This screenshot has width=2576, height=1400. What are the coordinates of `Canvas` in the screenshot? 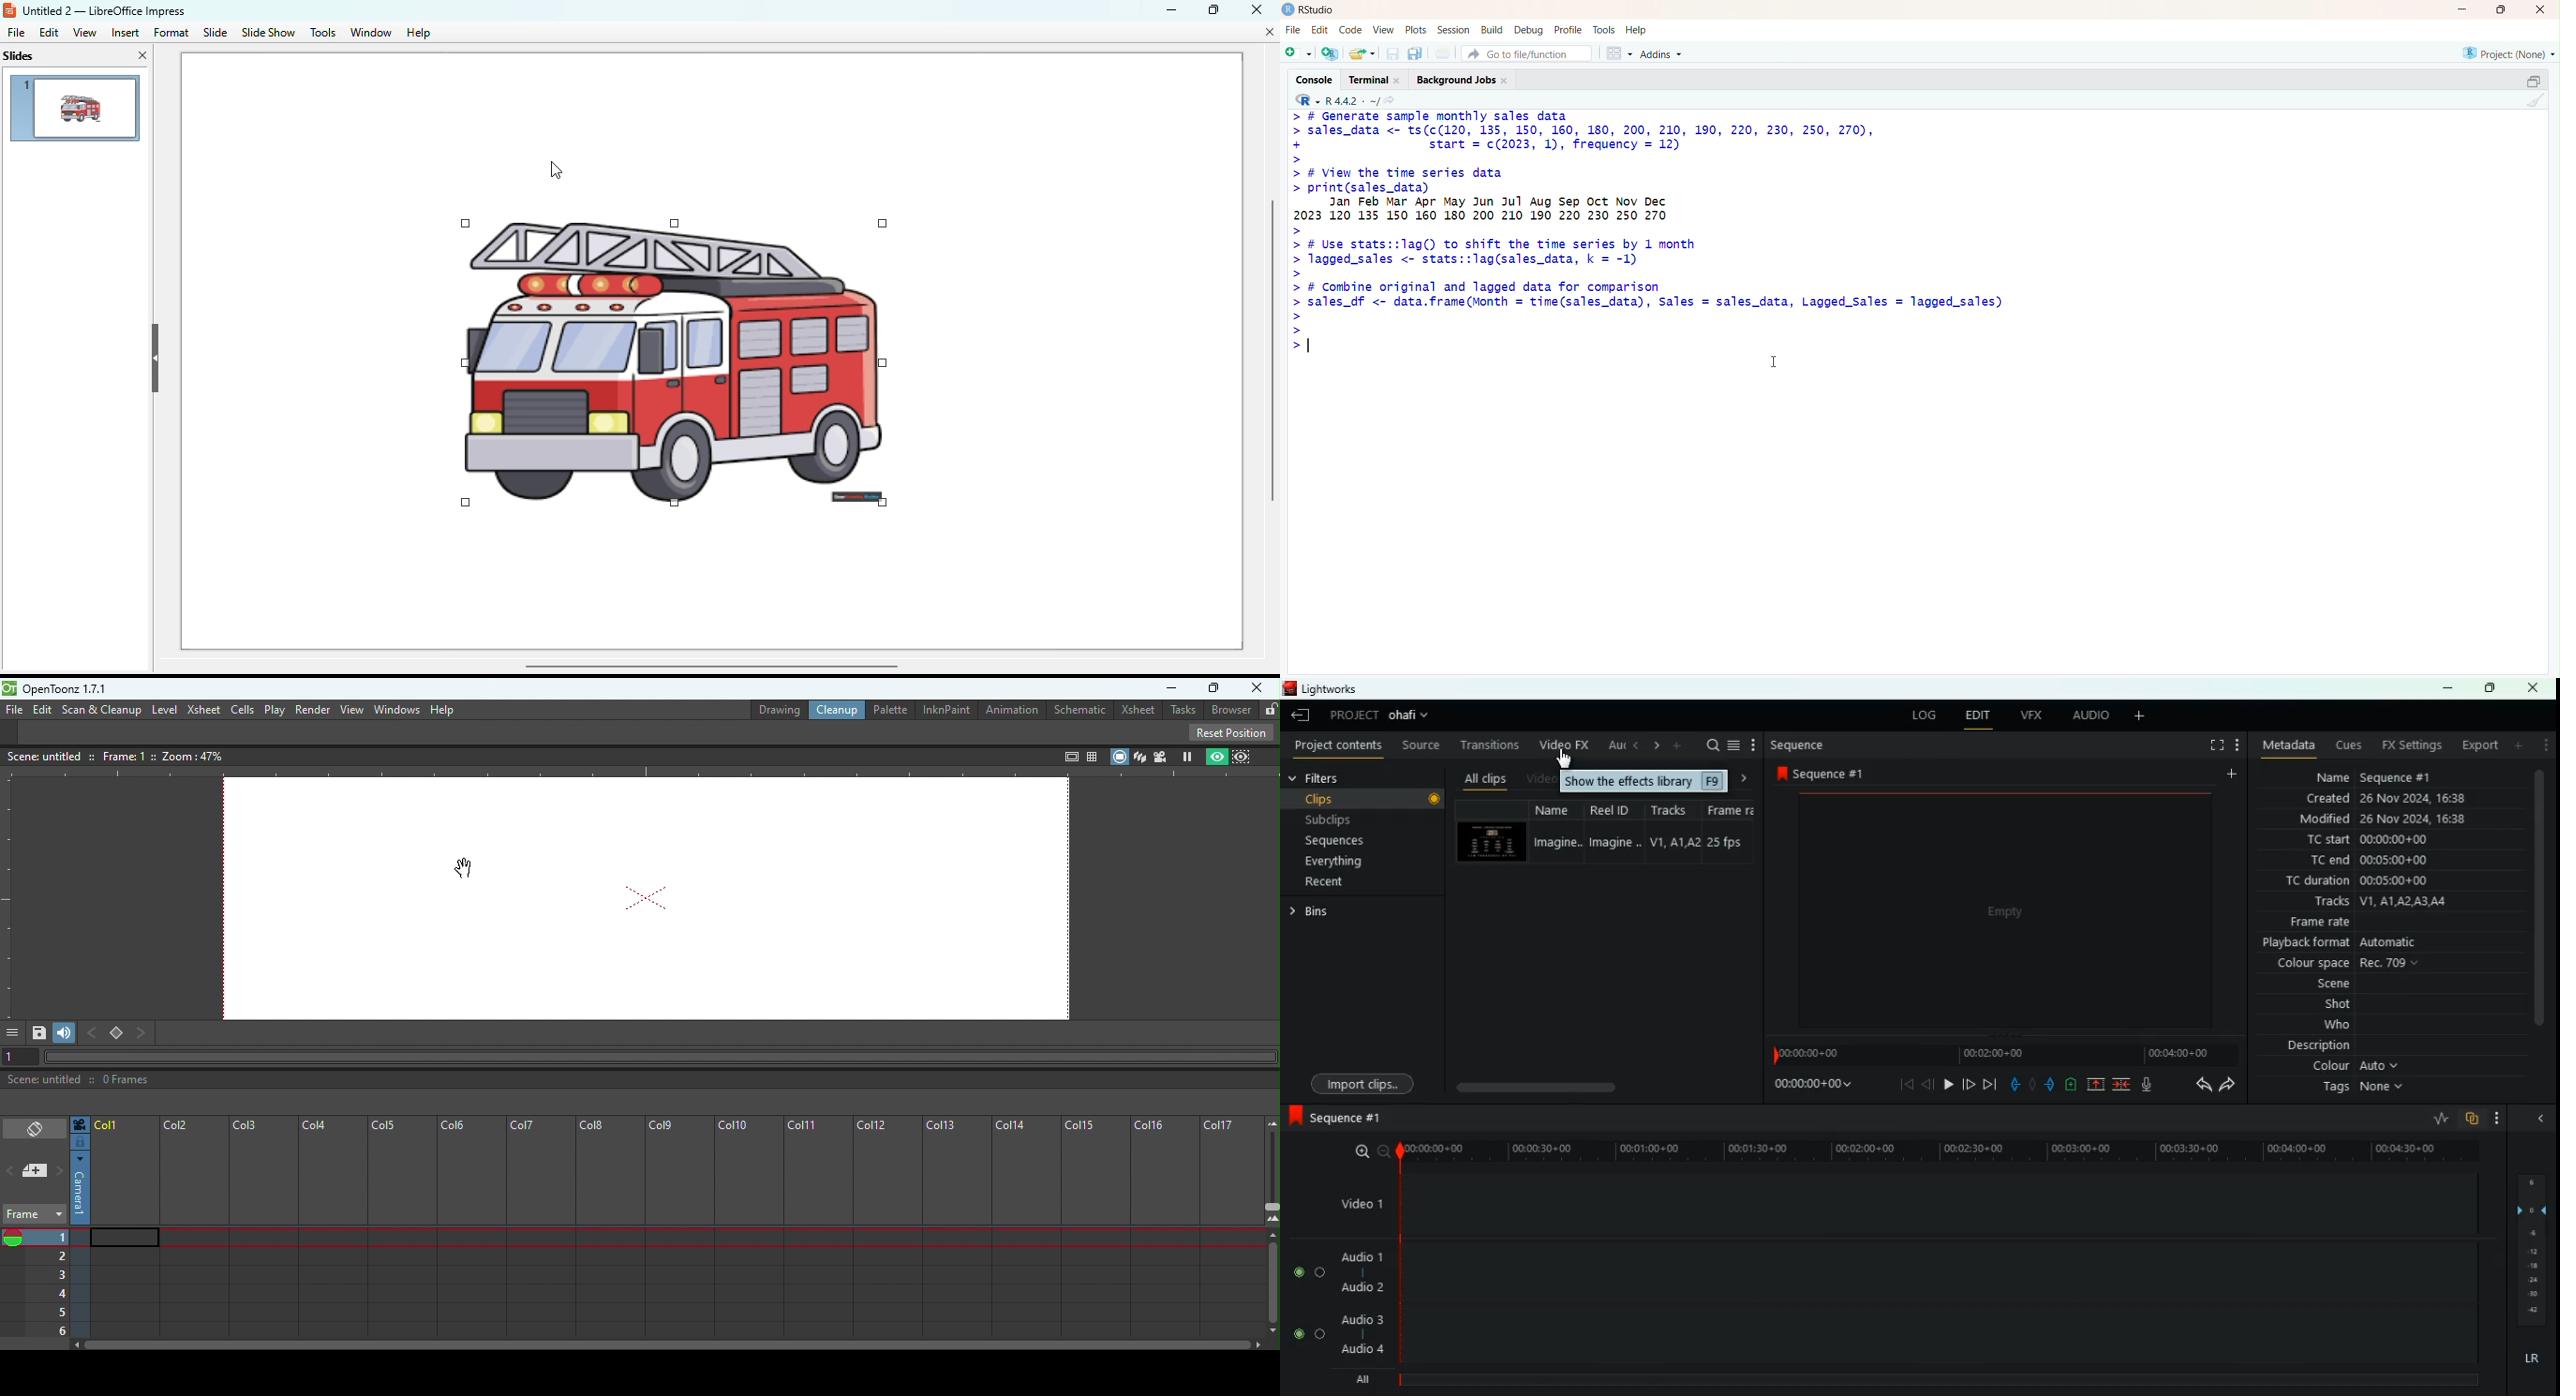 It's located at (648, 902).